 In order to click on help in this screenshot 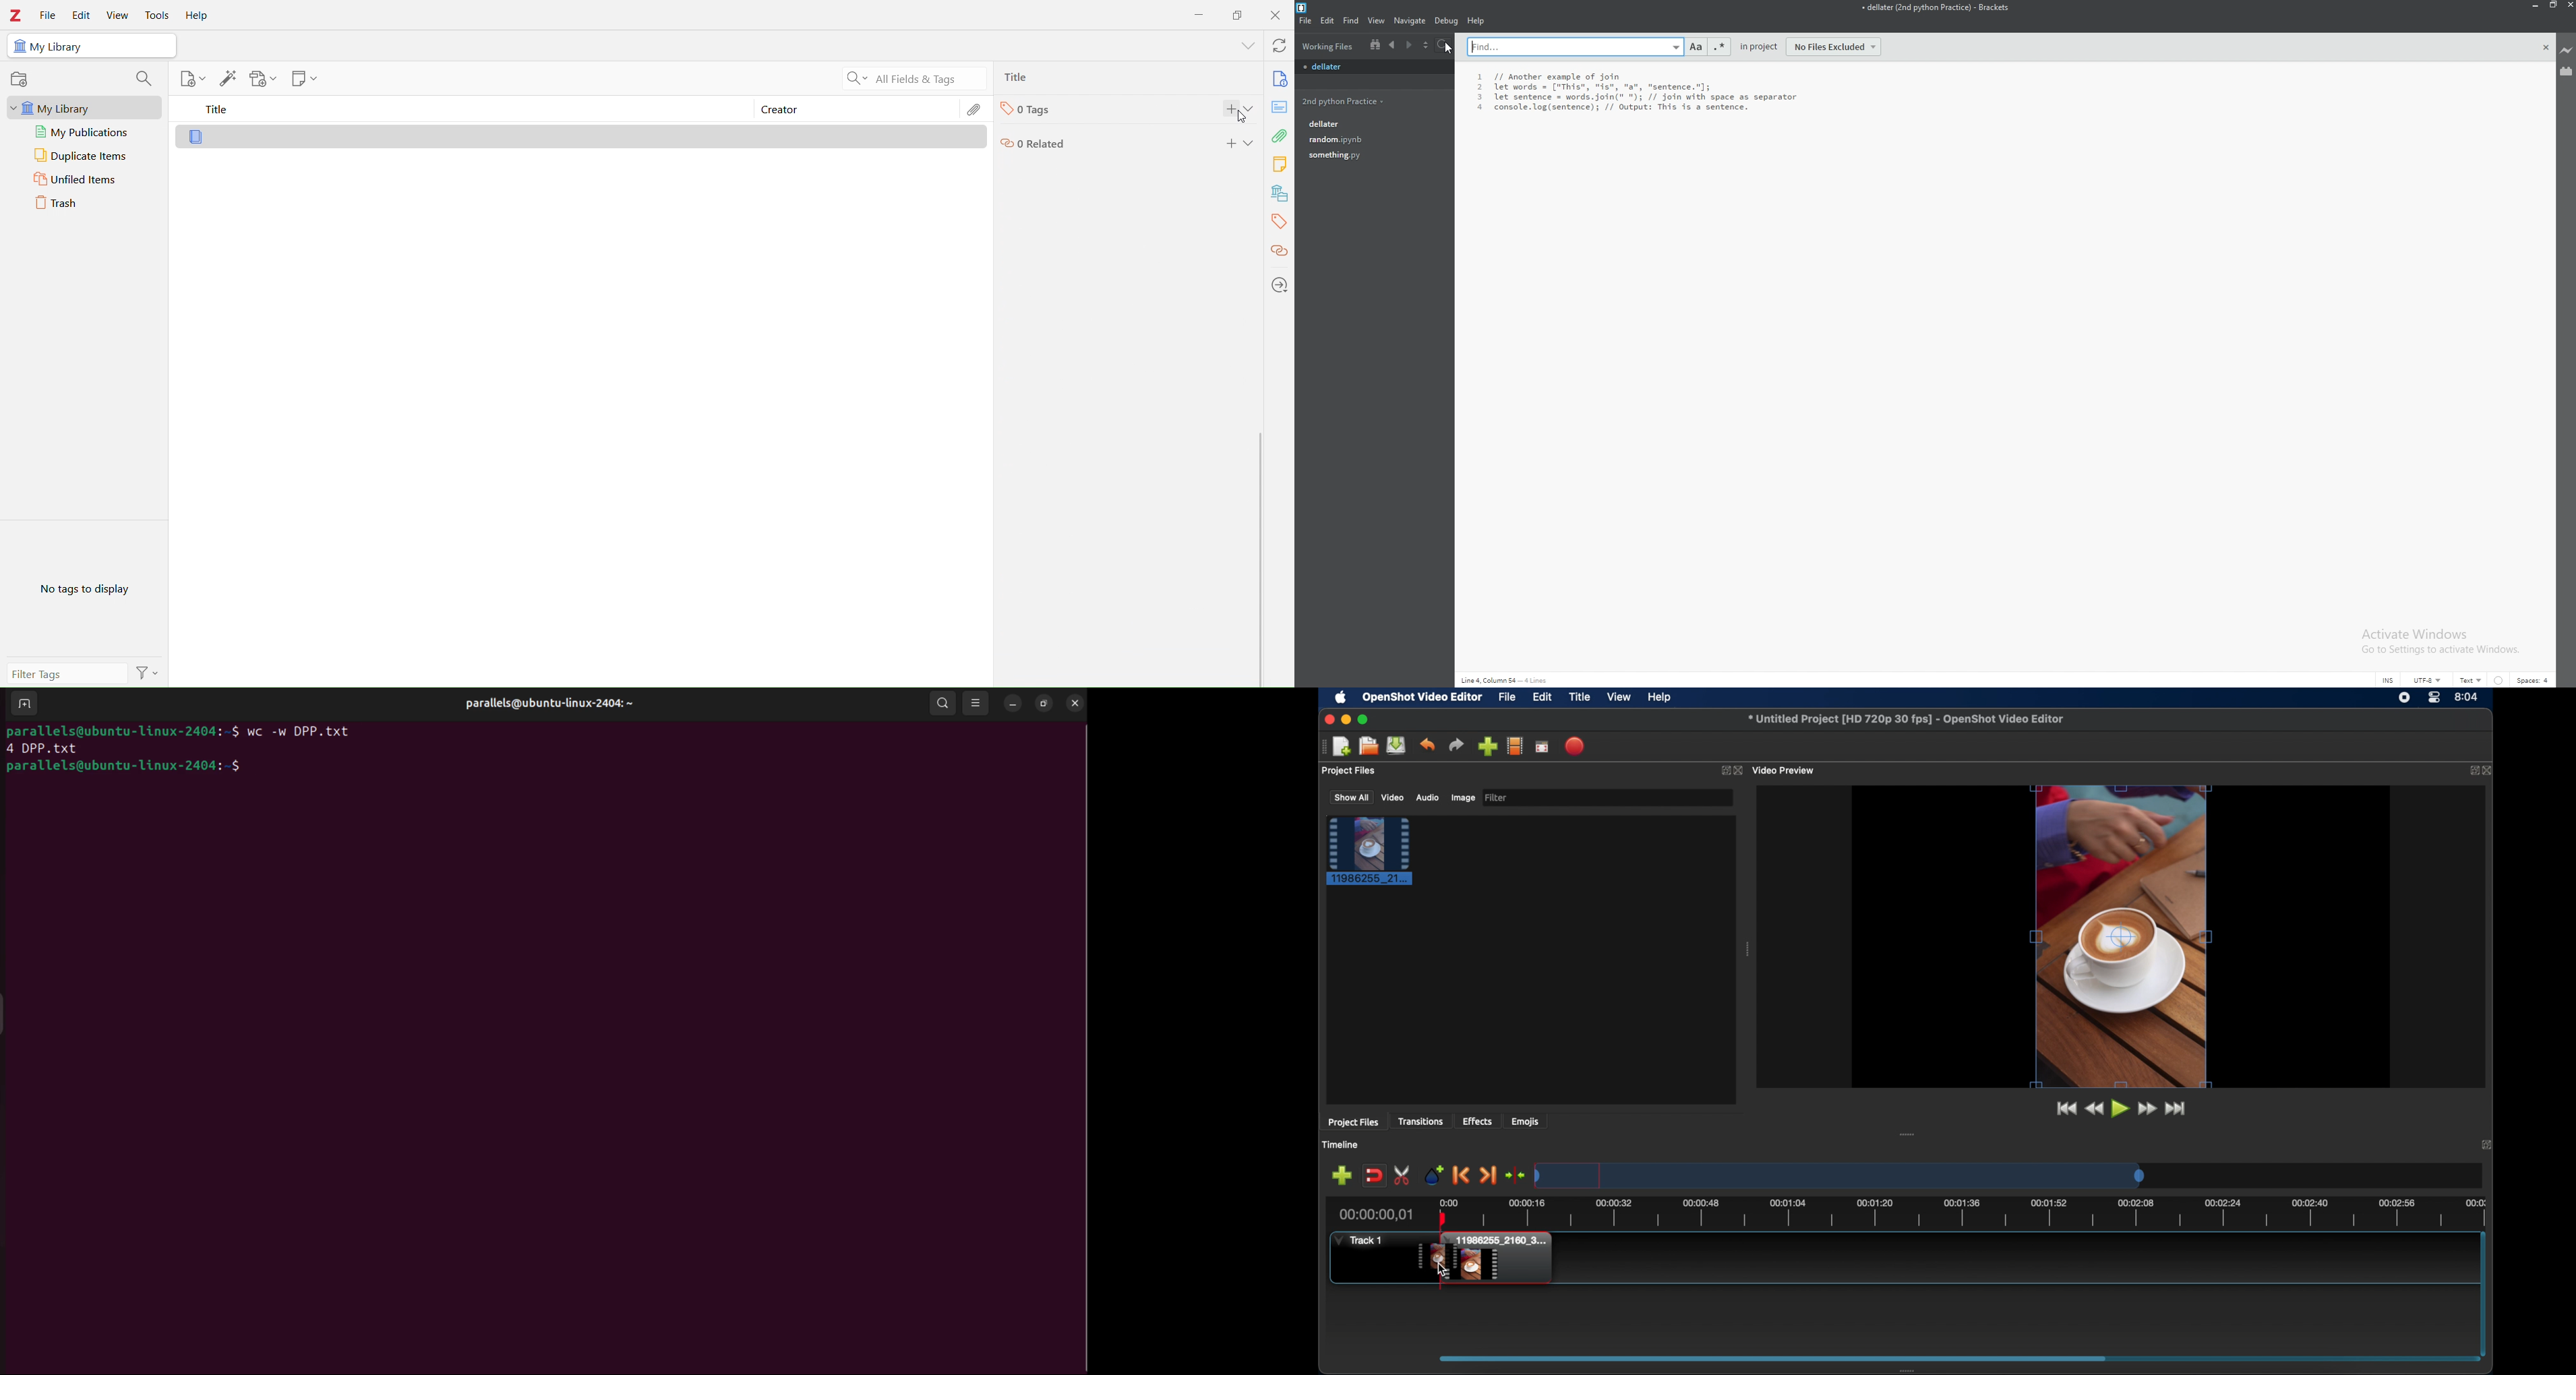, I will do `click(1476, 21)`.